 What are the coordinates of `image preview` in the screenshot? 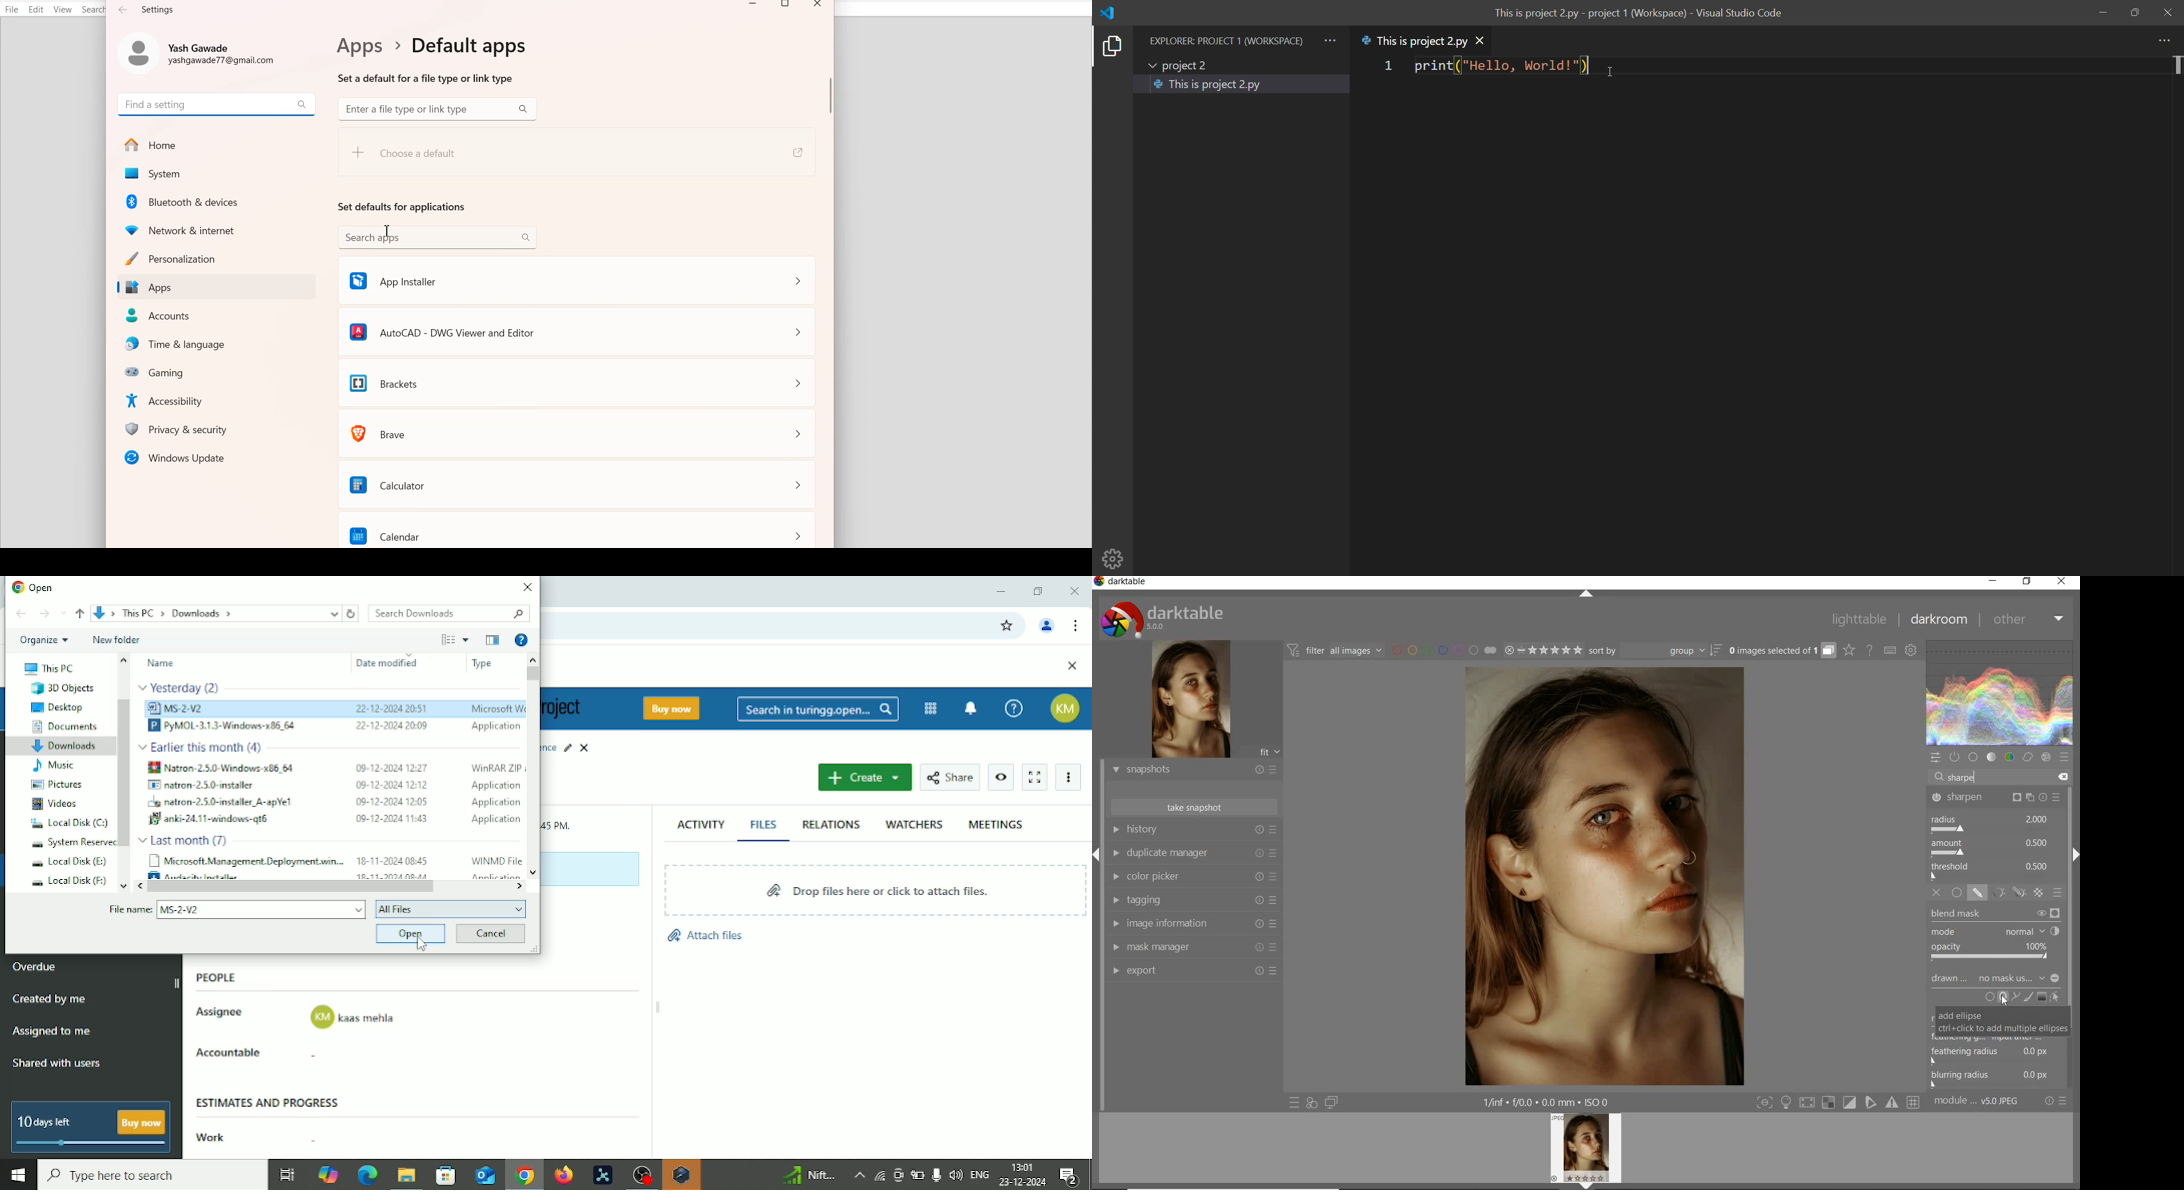 It's located at (1189, 701).